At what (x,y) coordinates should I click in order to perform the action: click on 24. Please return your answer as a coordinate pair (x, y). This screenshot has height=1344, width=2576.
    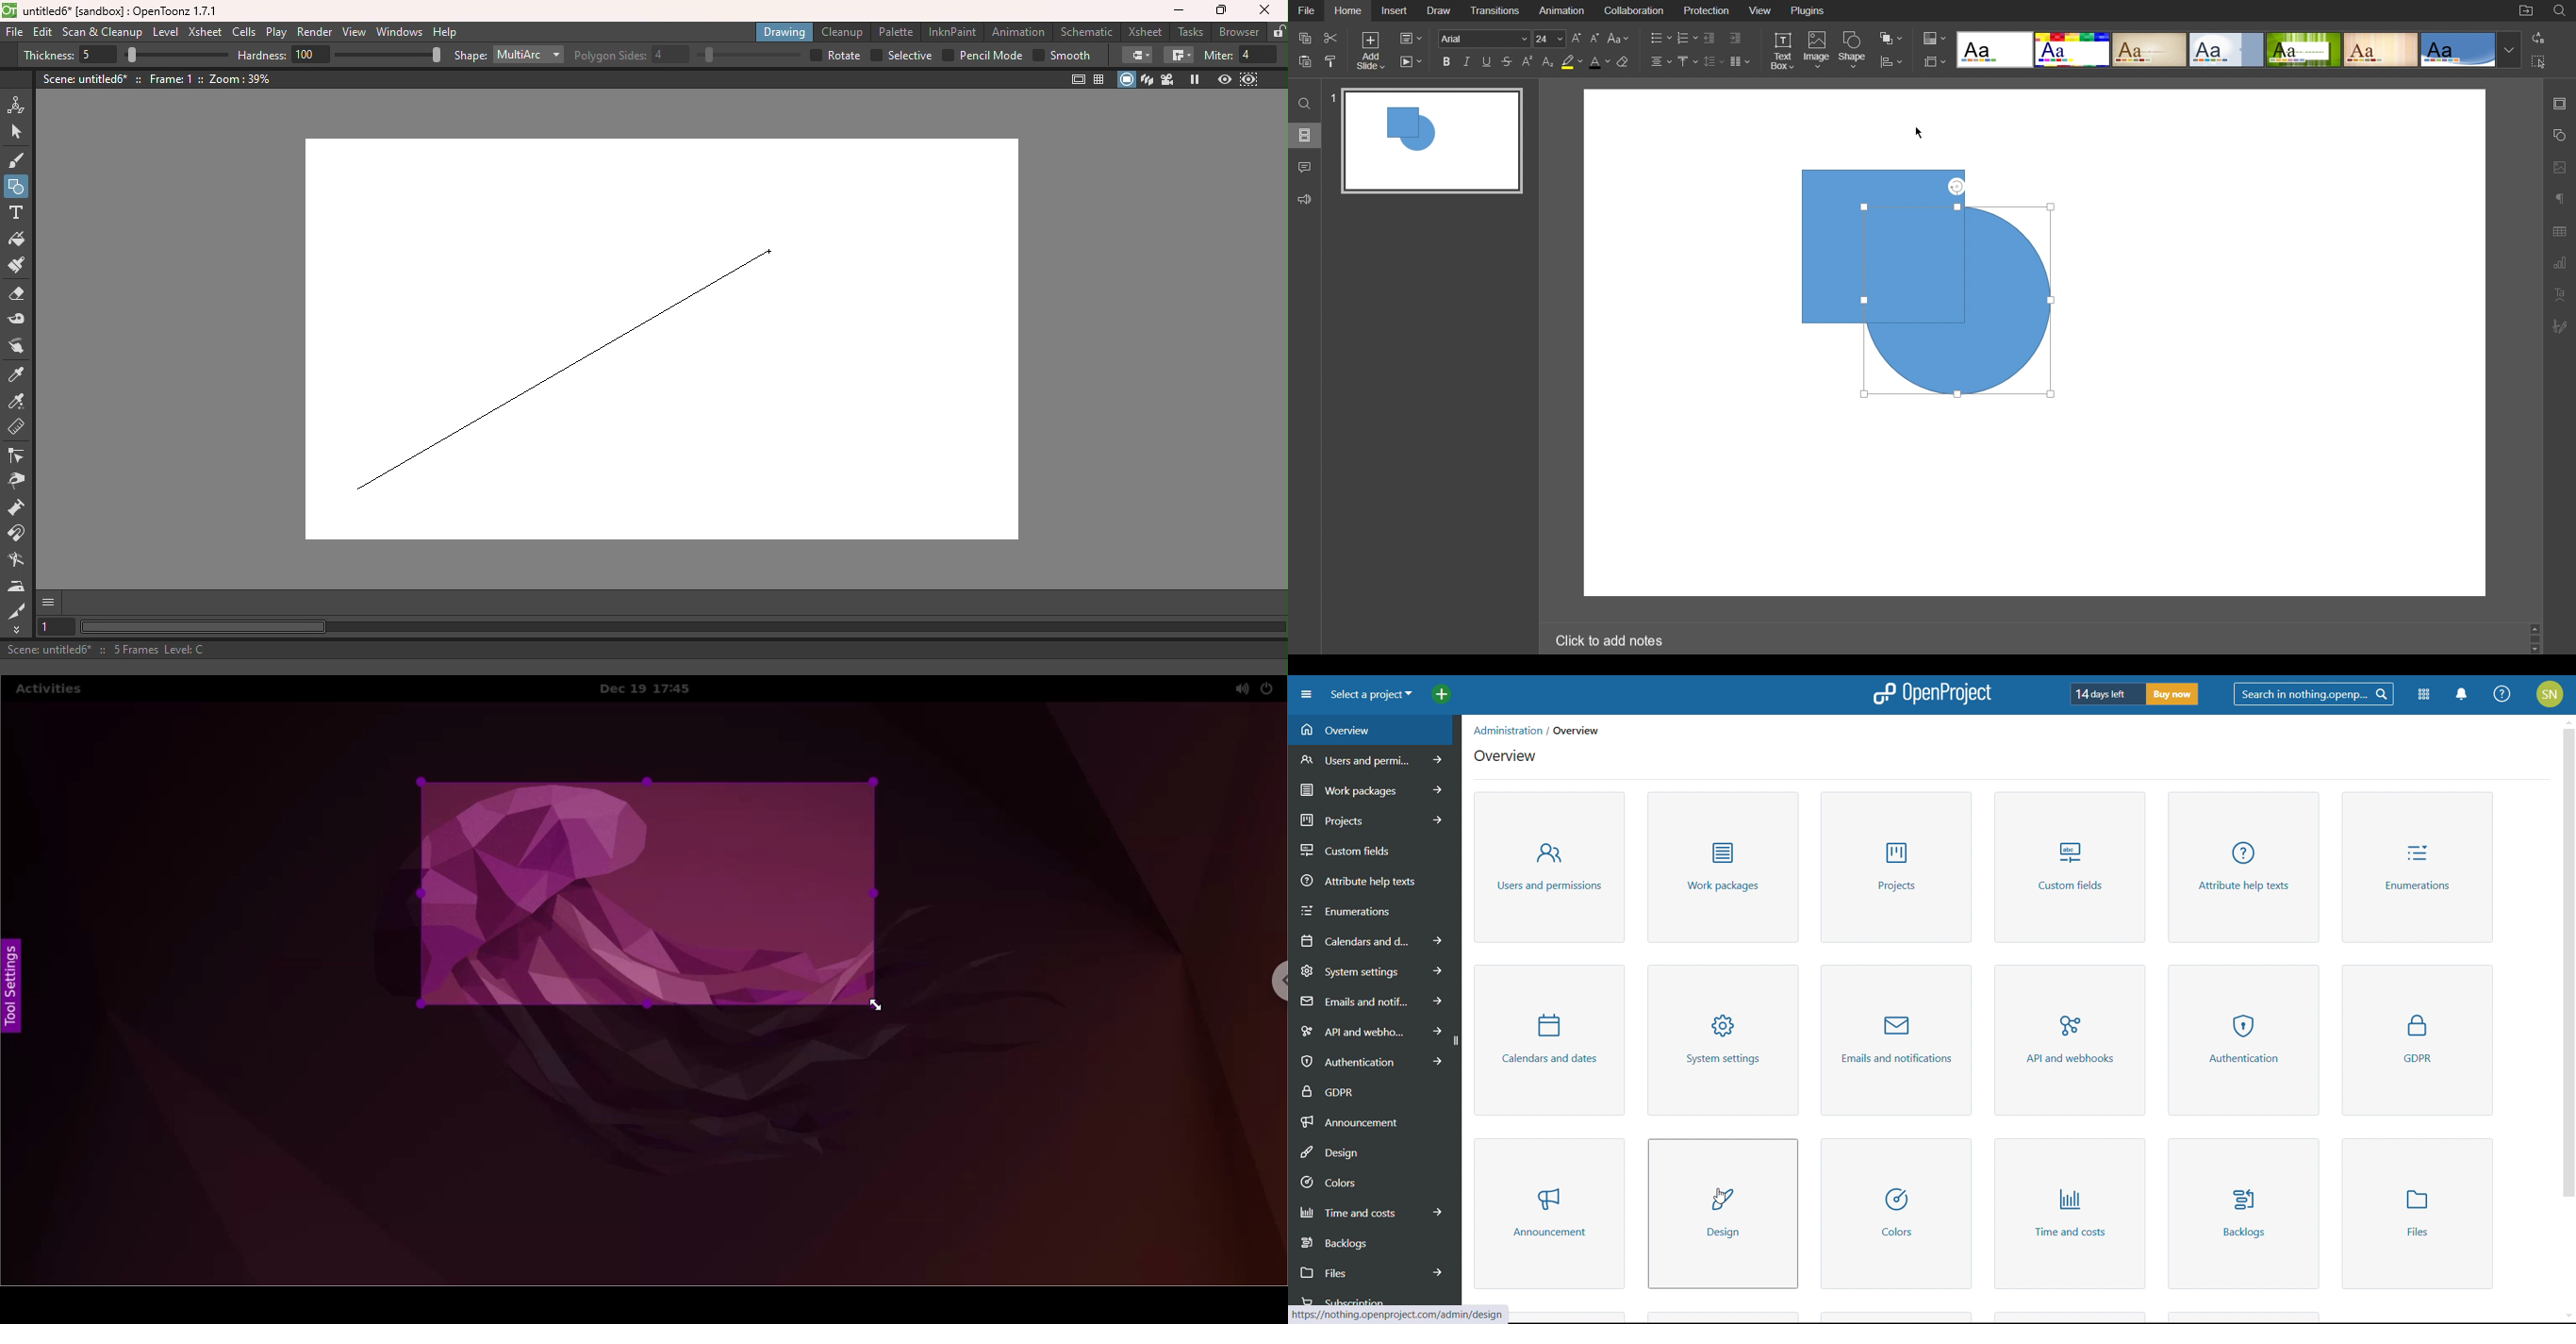
    Looking at the image, I should click on (1549, 39).